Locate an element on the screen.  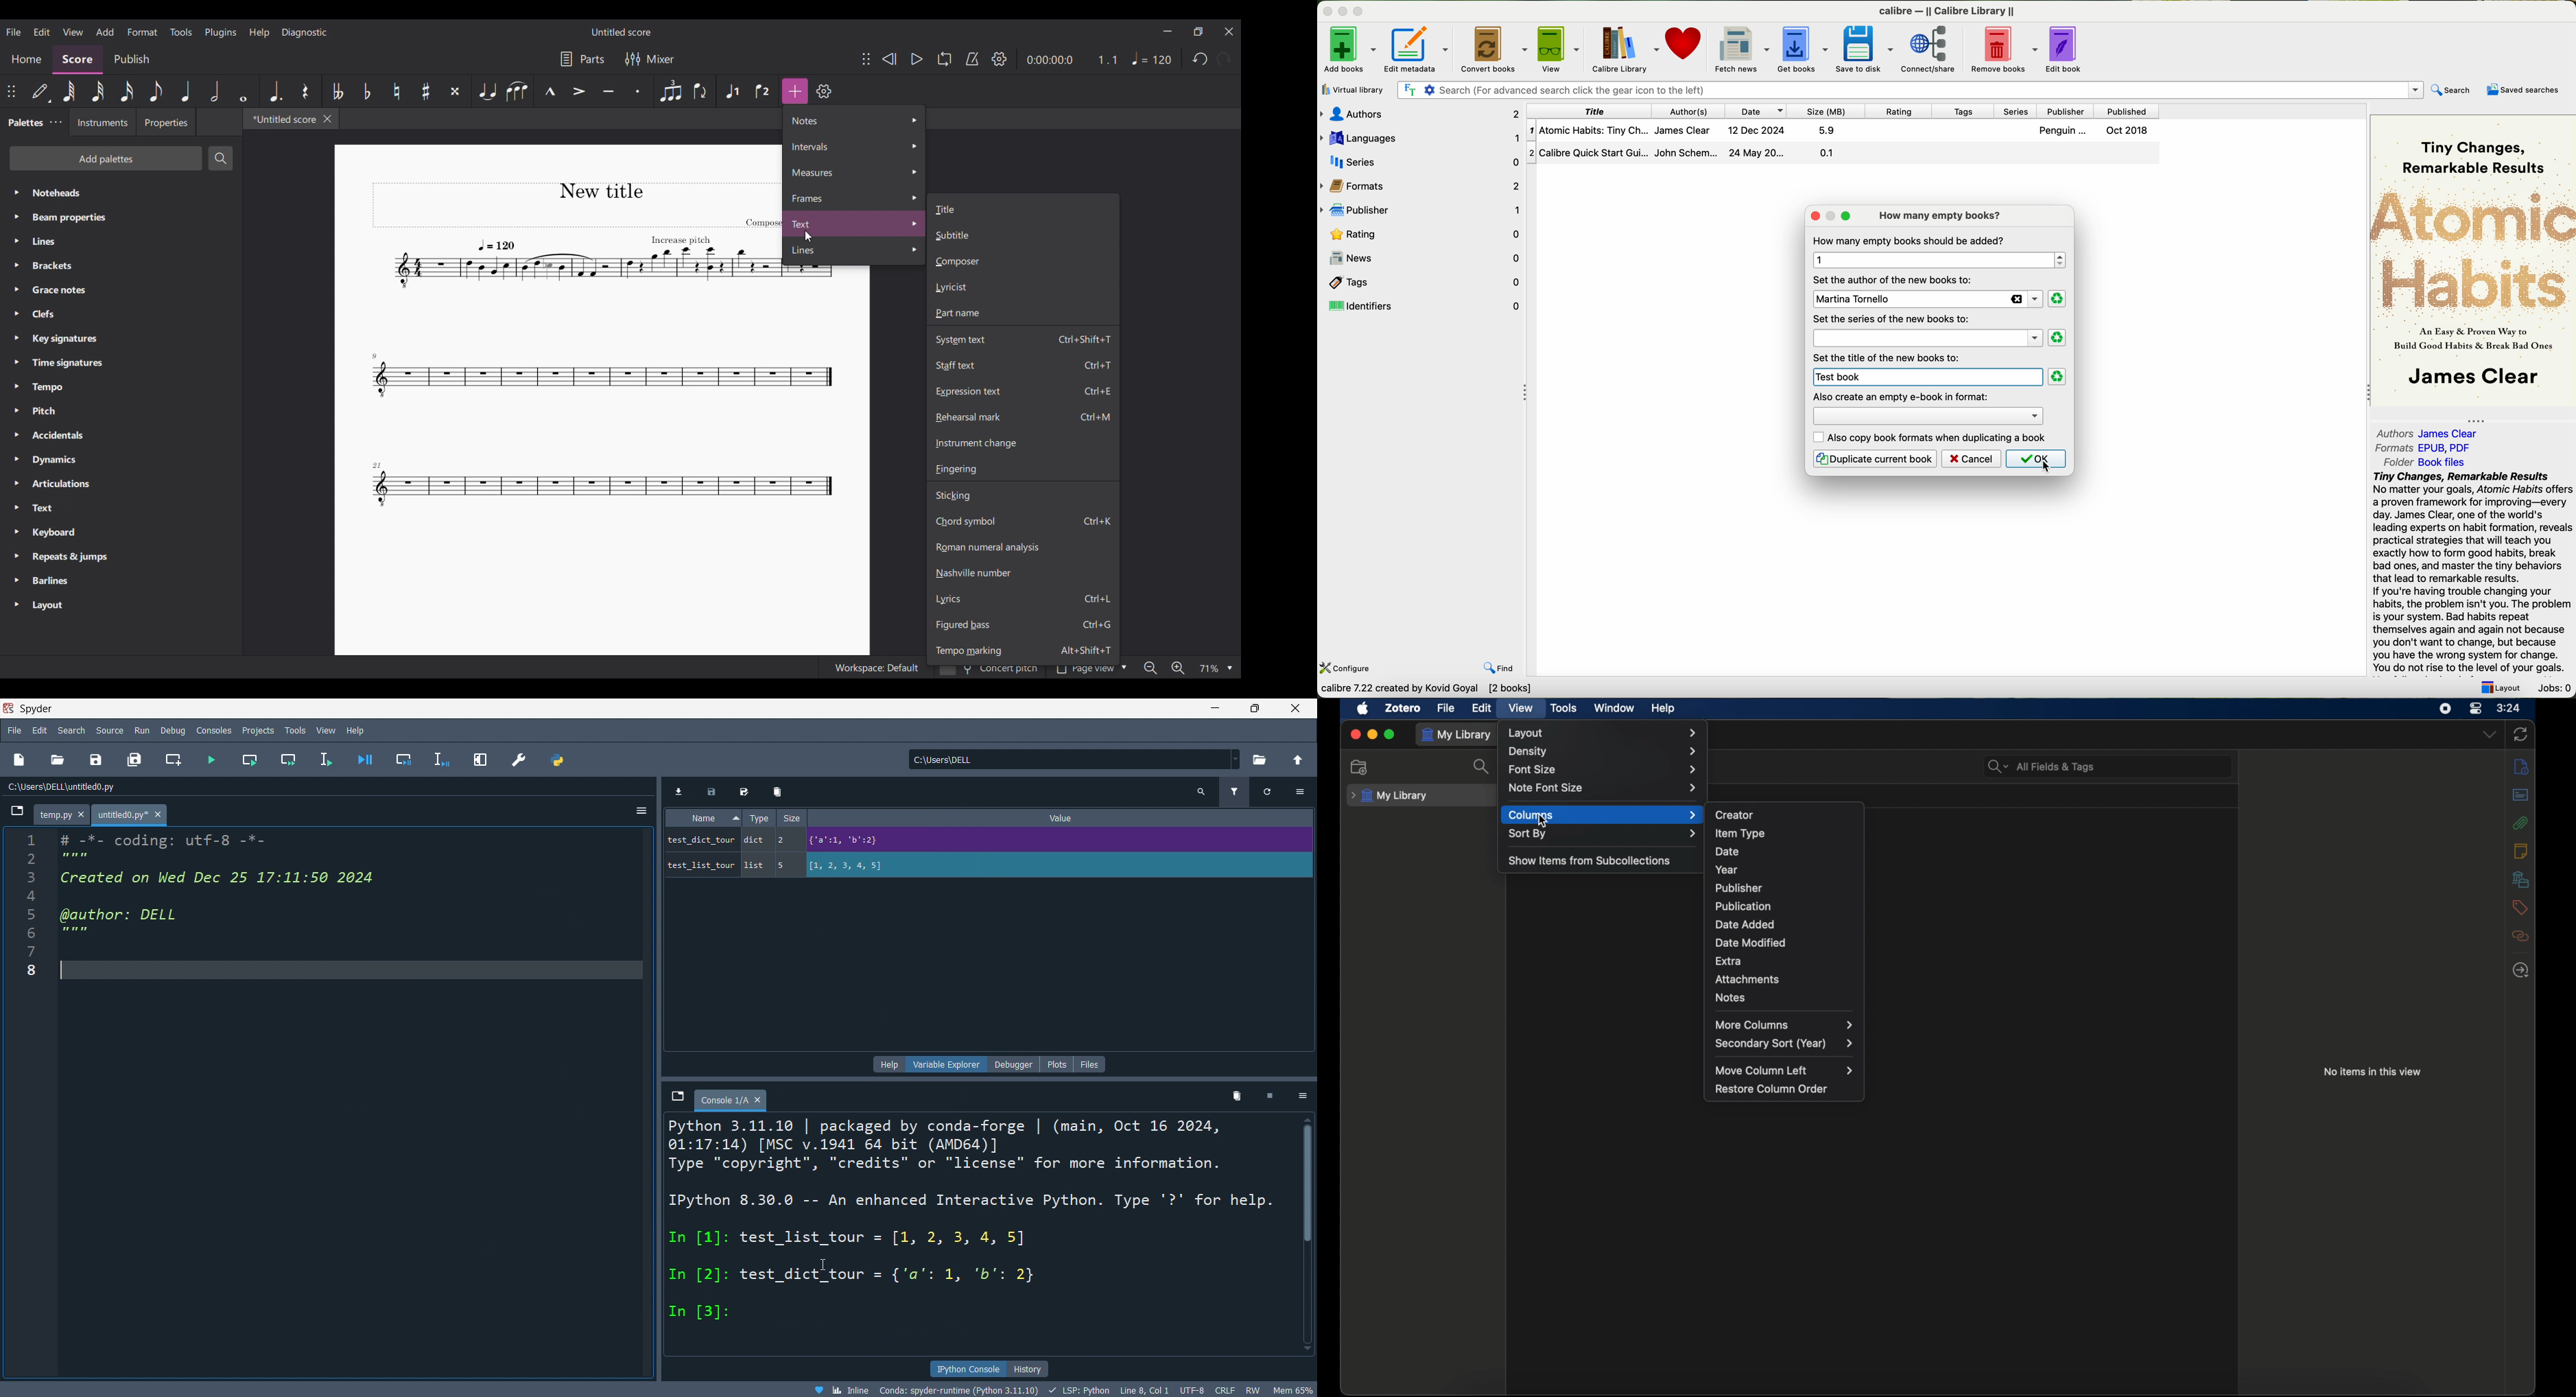
Minimize is located at coordinates (1168, 31).